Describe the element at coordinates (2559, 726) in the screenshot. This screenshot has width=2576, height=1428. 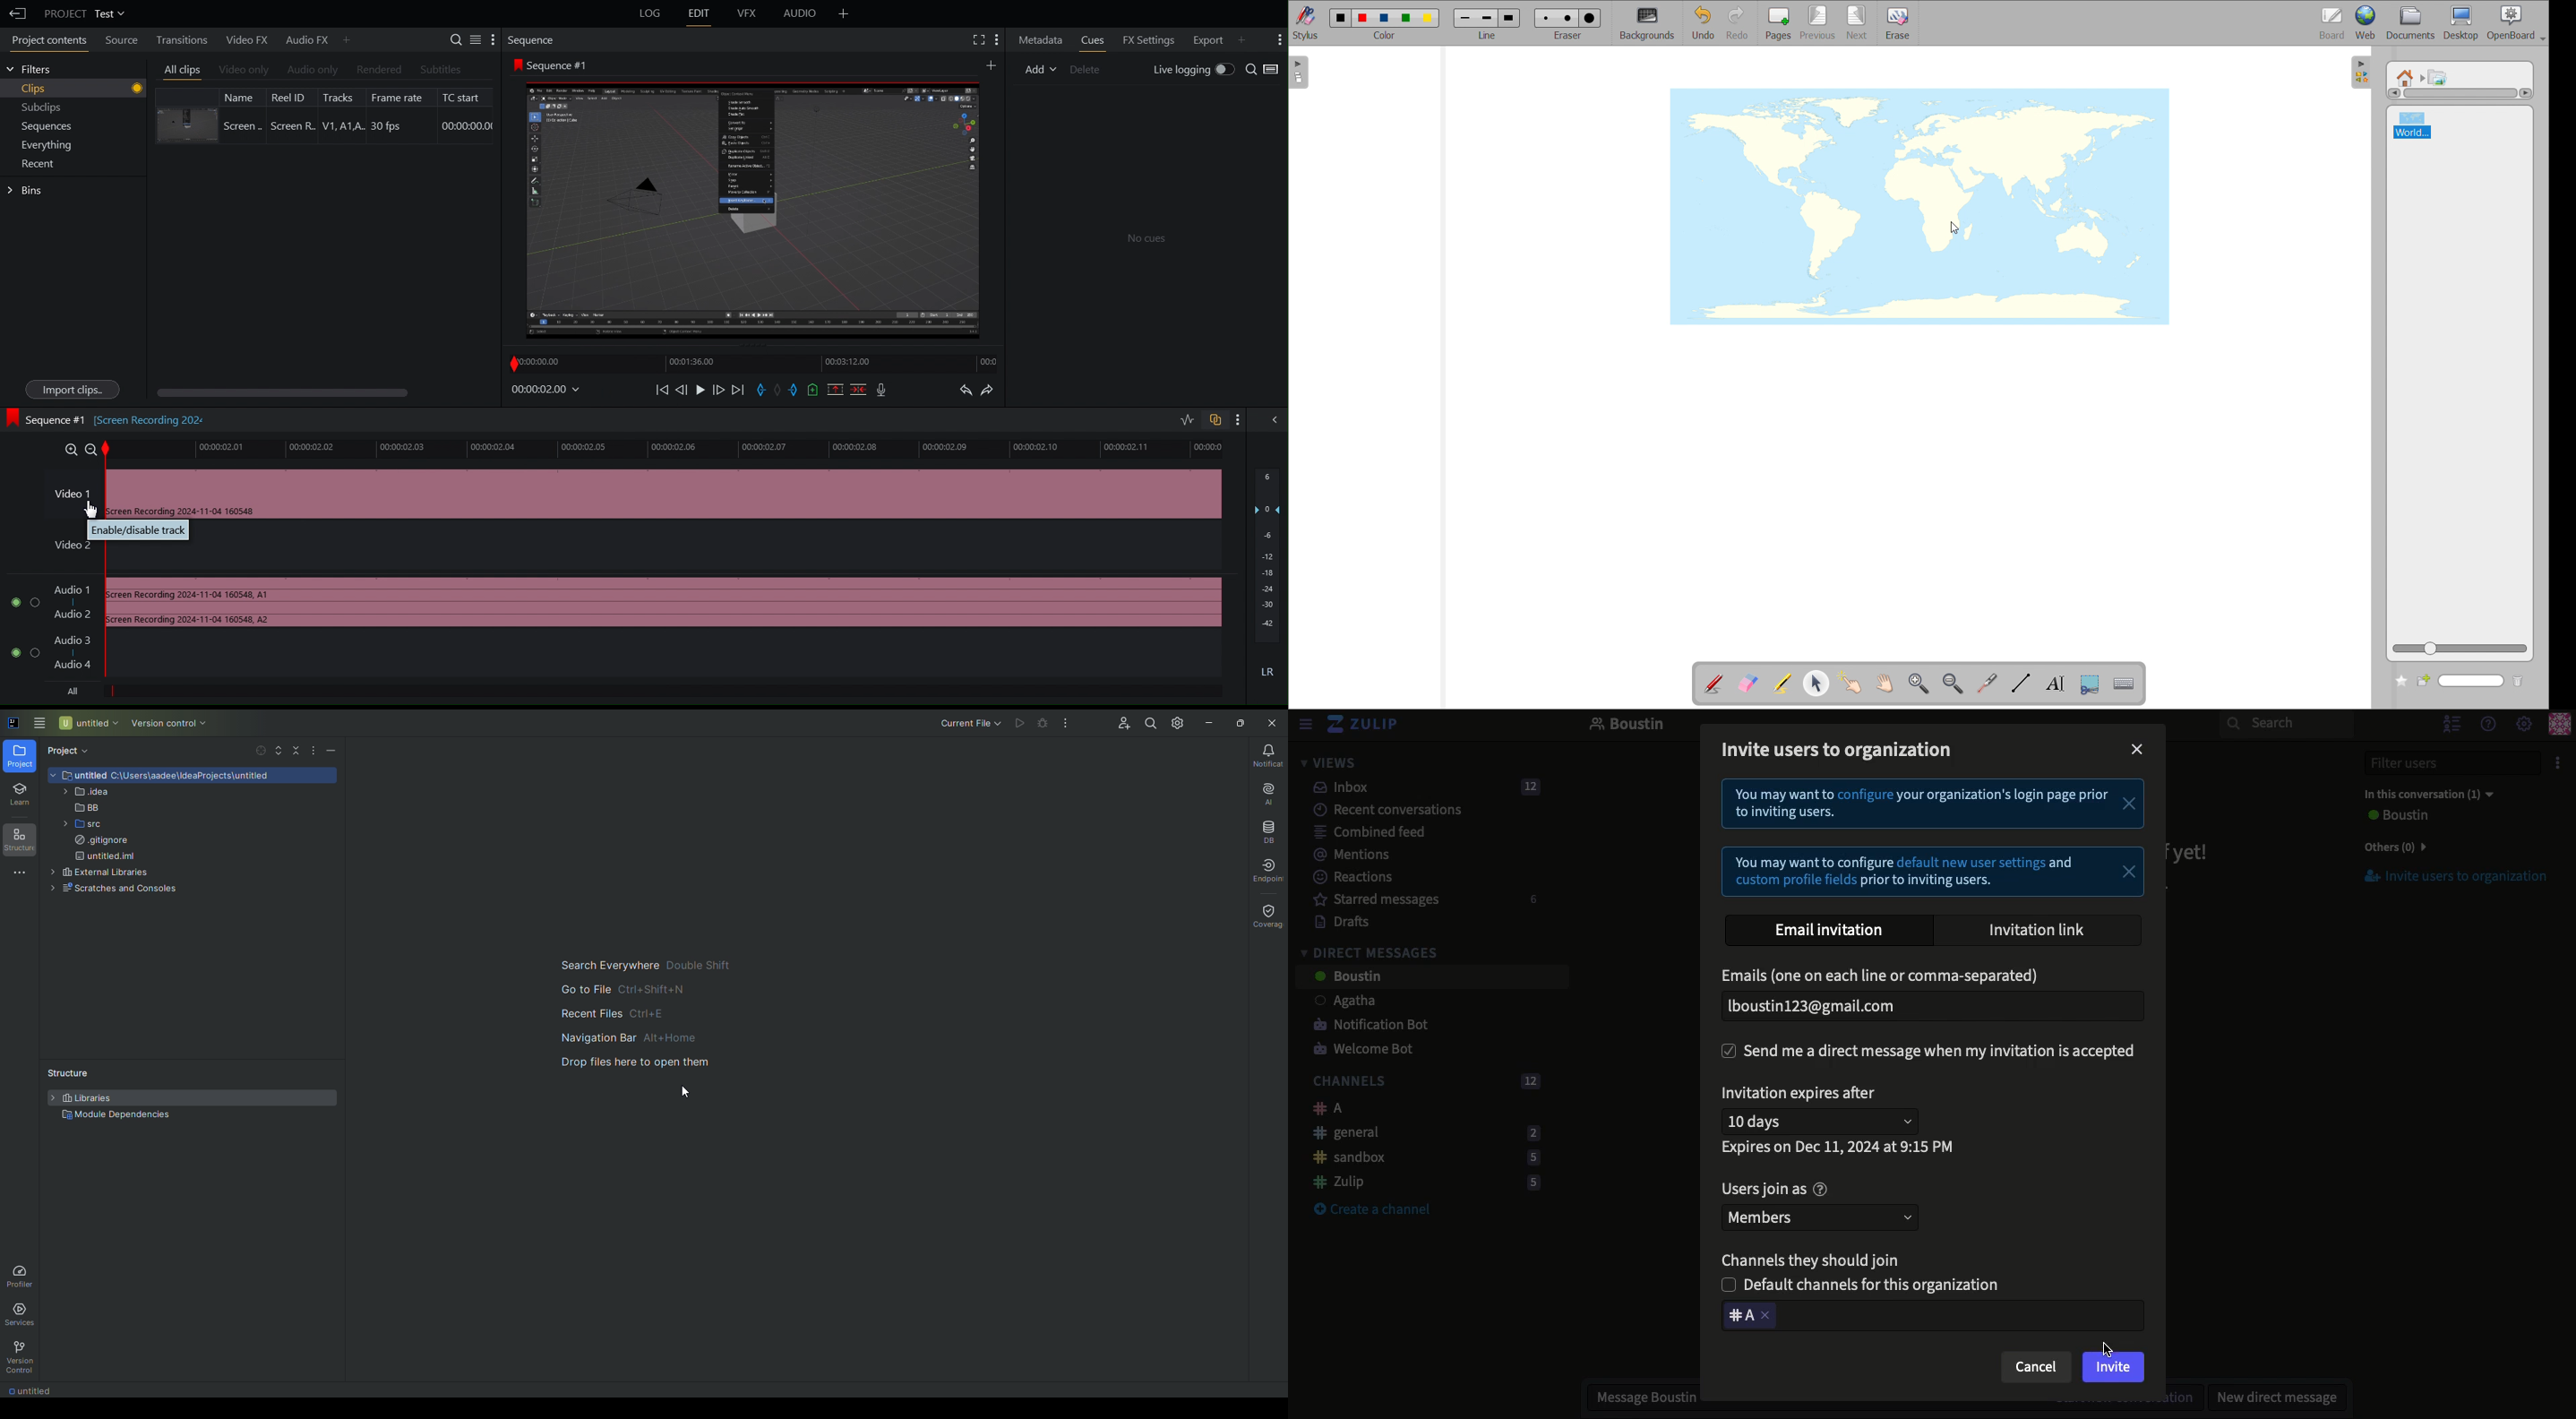
I see `Profile` at that location.